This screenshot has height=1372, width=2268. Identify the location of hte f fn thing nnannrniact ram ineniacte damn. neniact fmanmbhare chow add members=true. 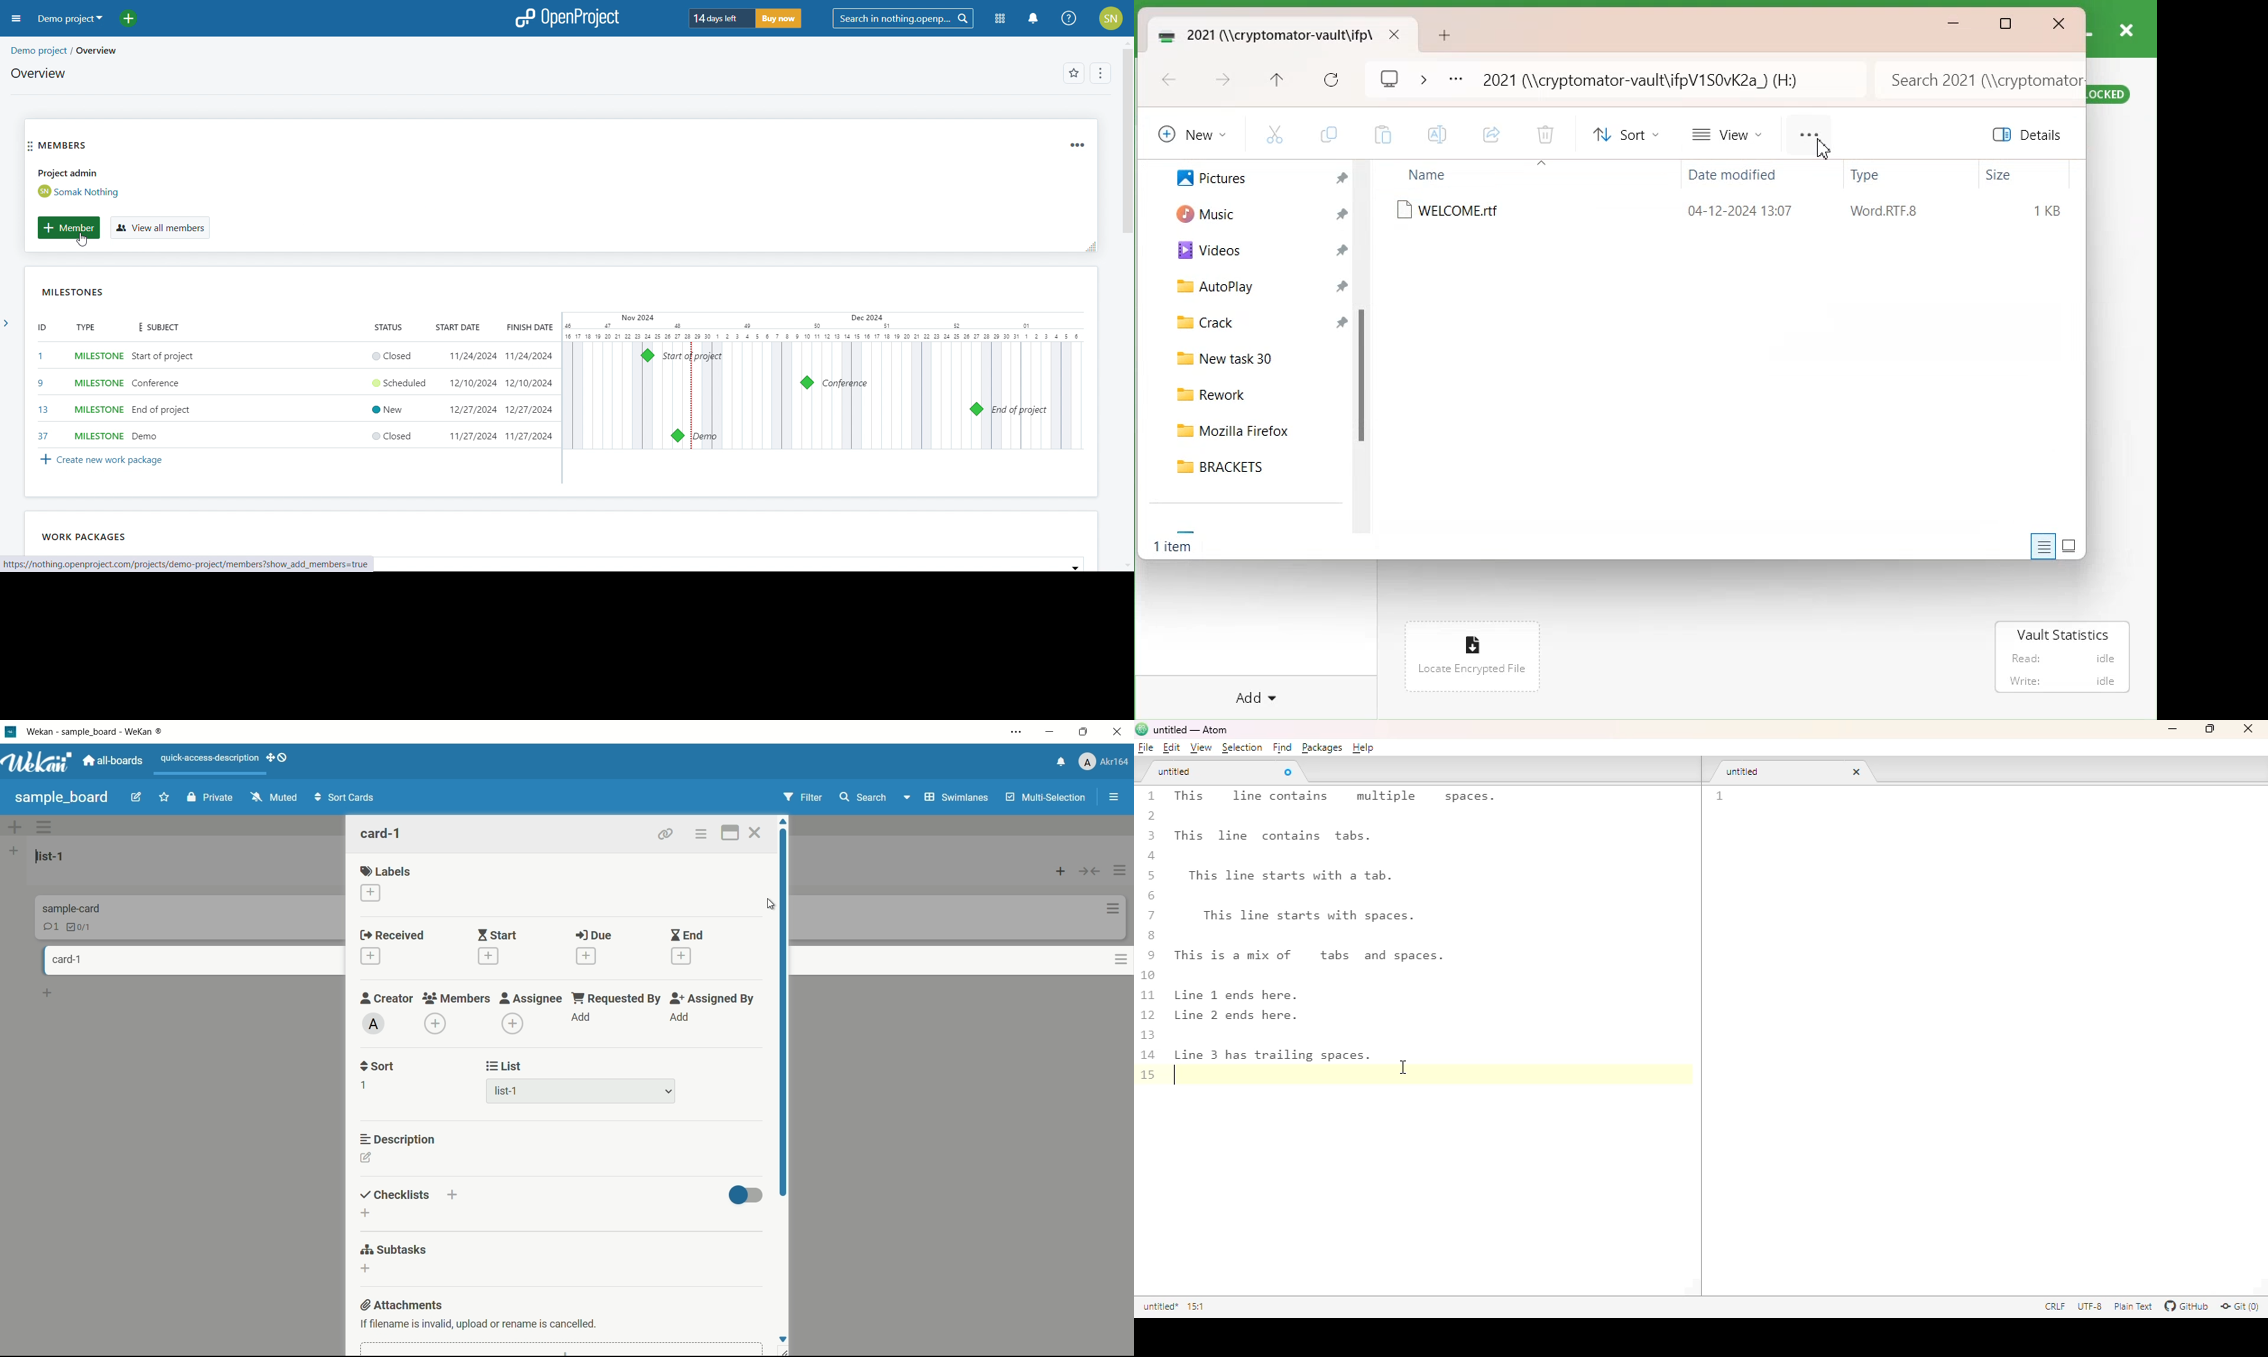
(219, 562).